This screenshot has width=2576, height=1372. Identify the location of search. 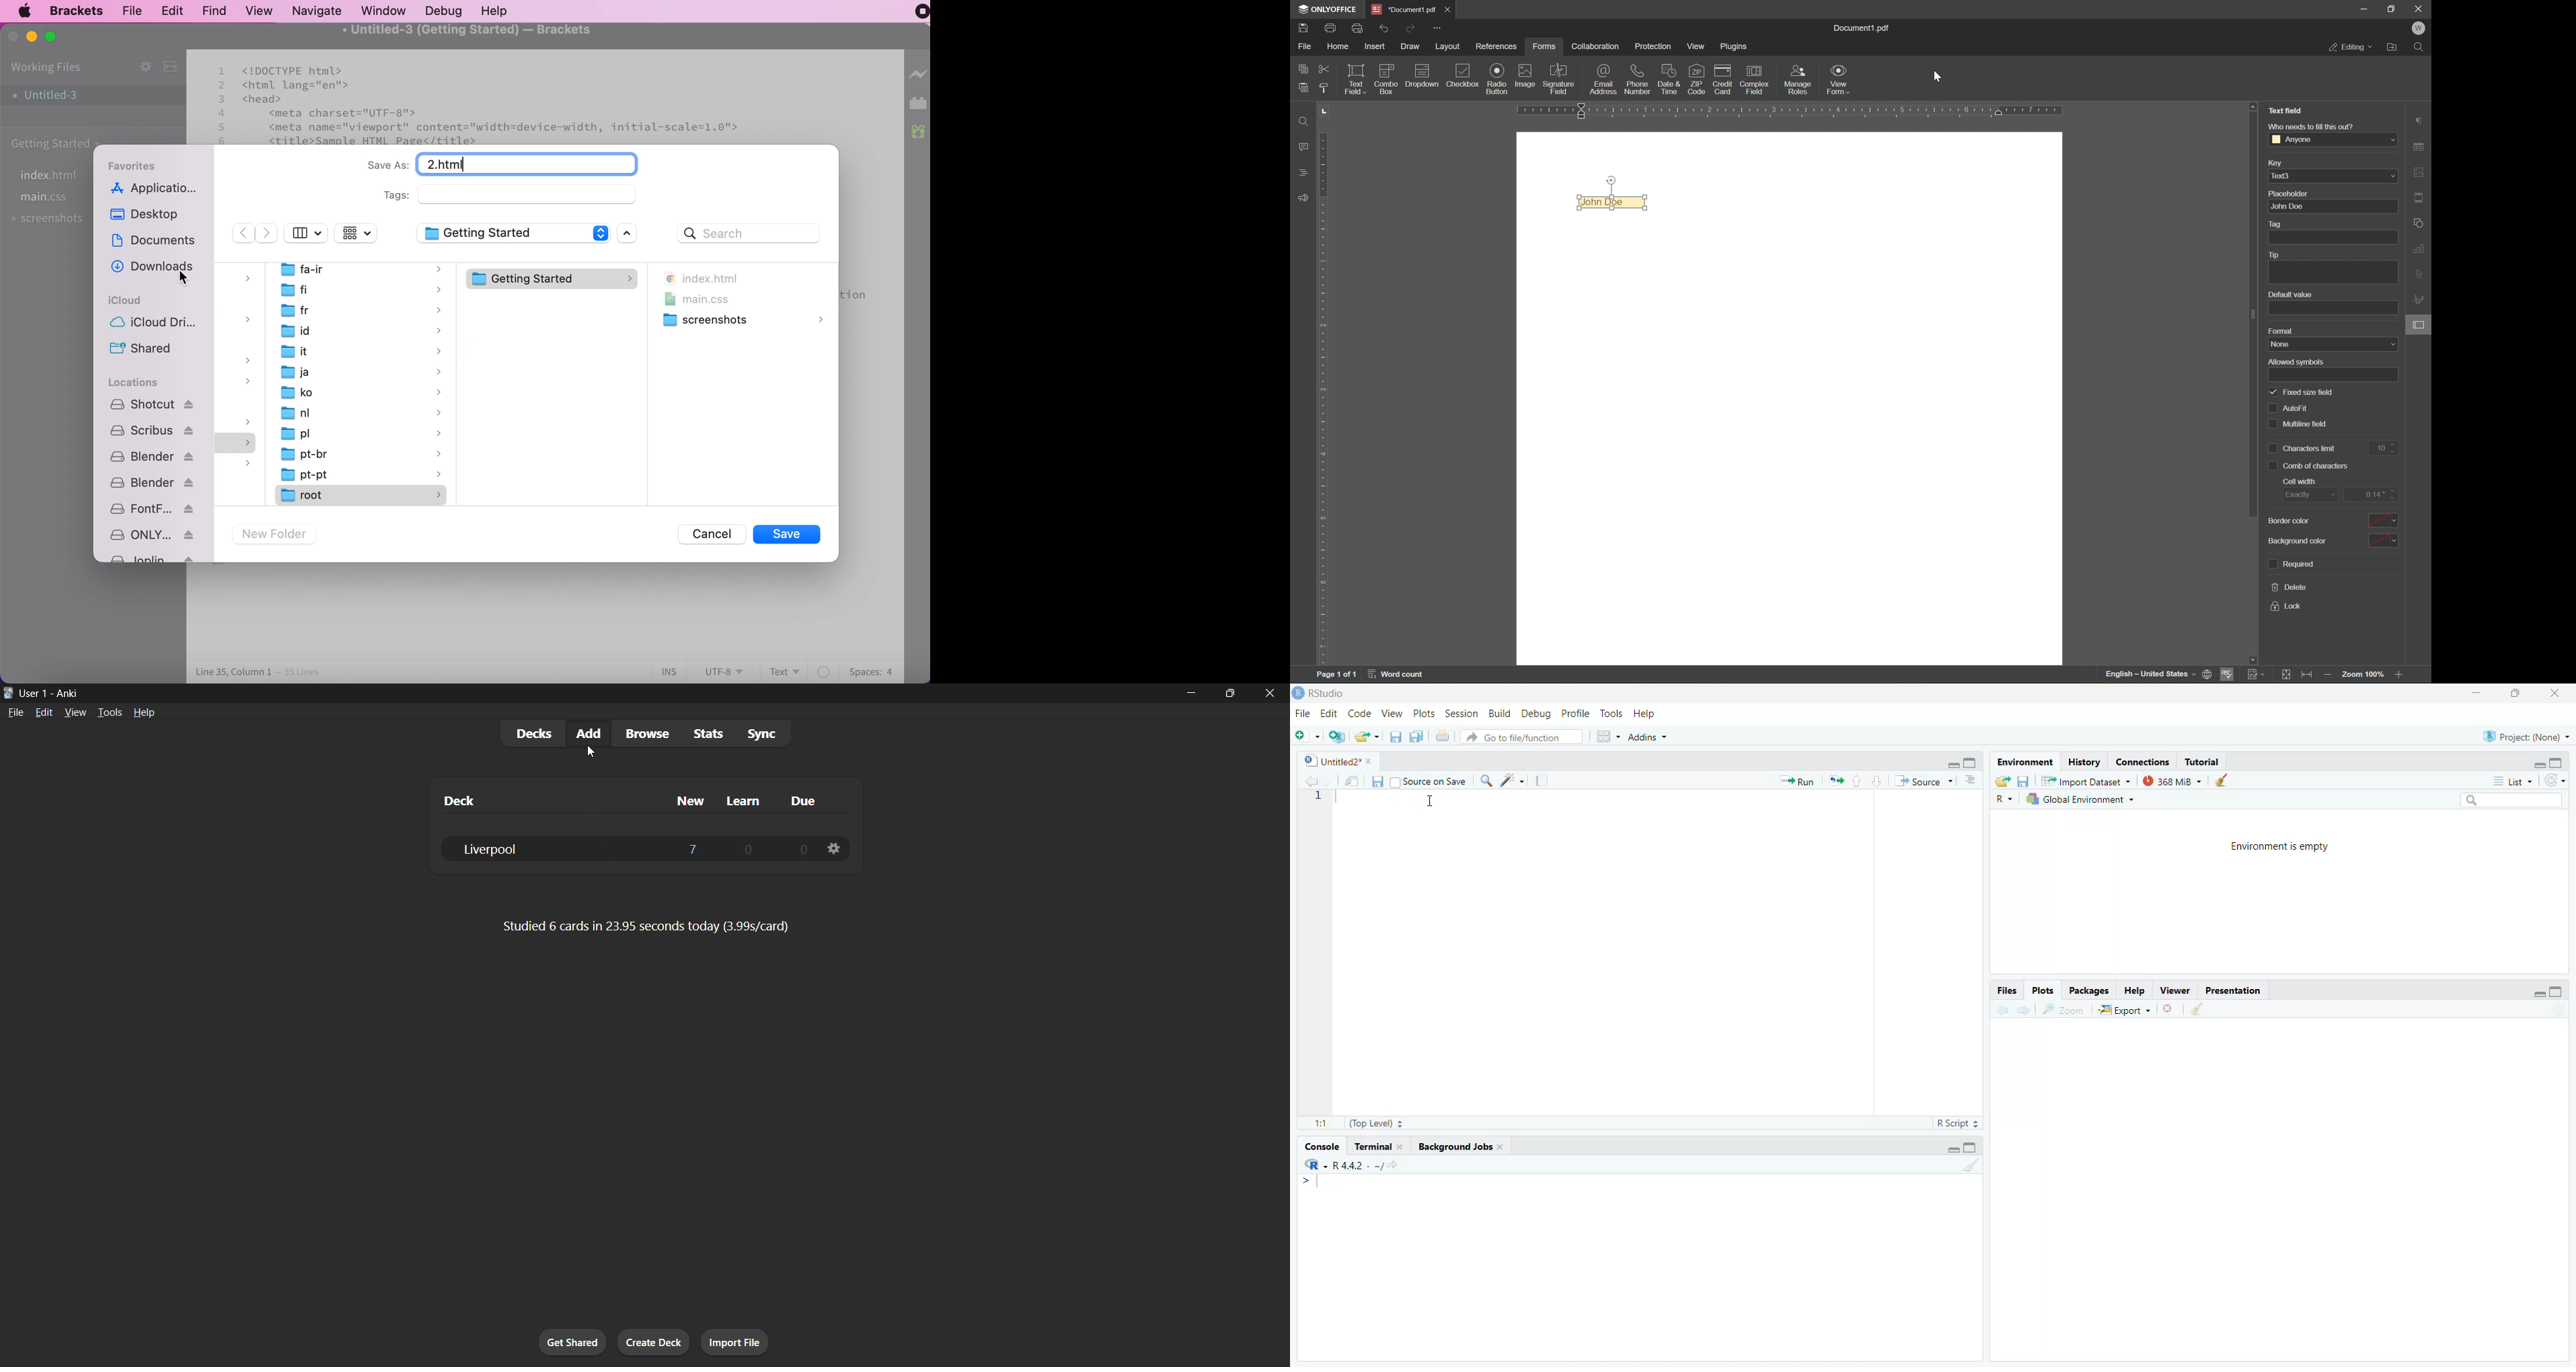
(2511, 799).